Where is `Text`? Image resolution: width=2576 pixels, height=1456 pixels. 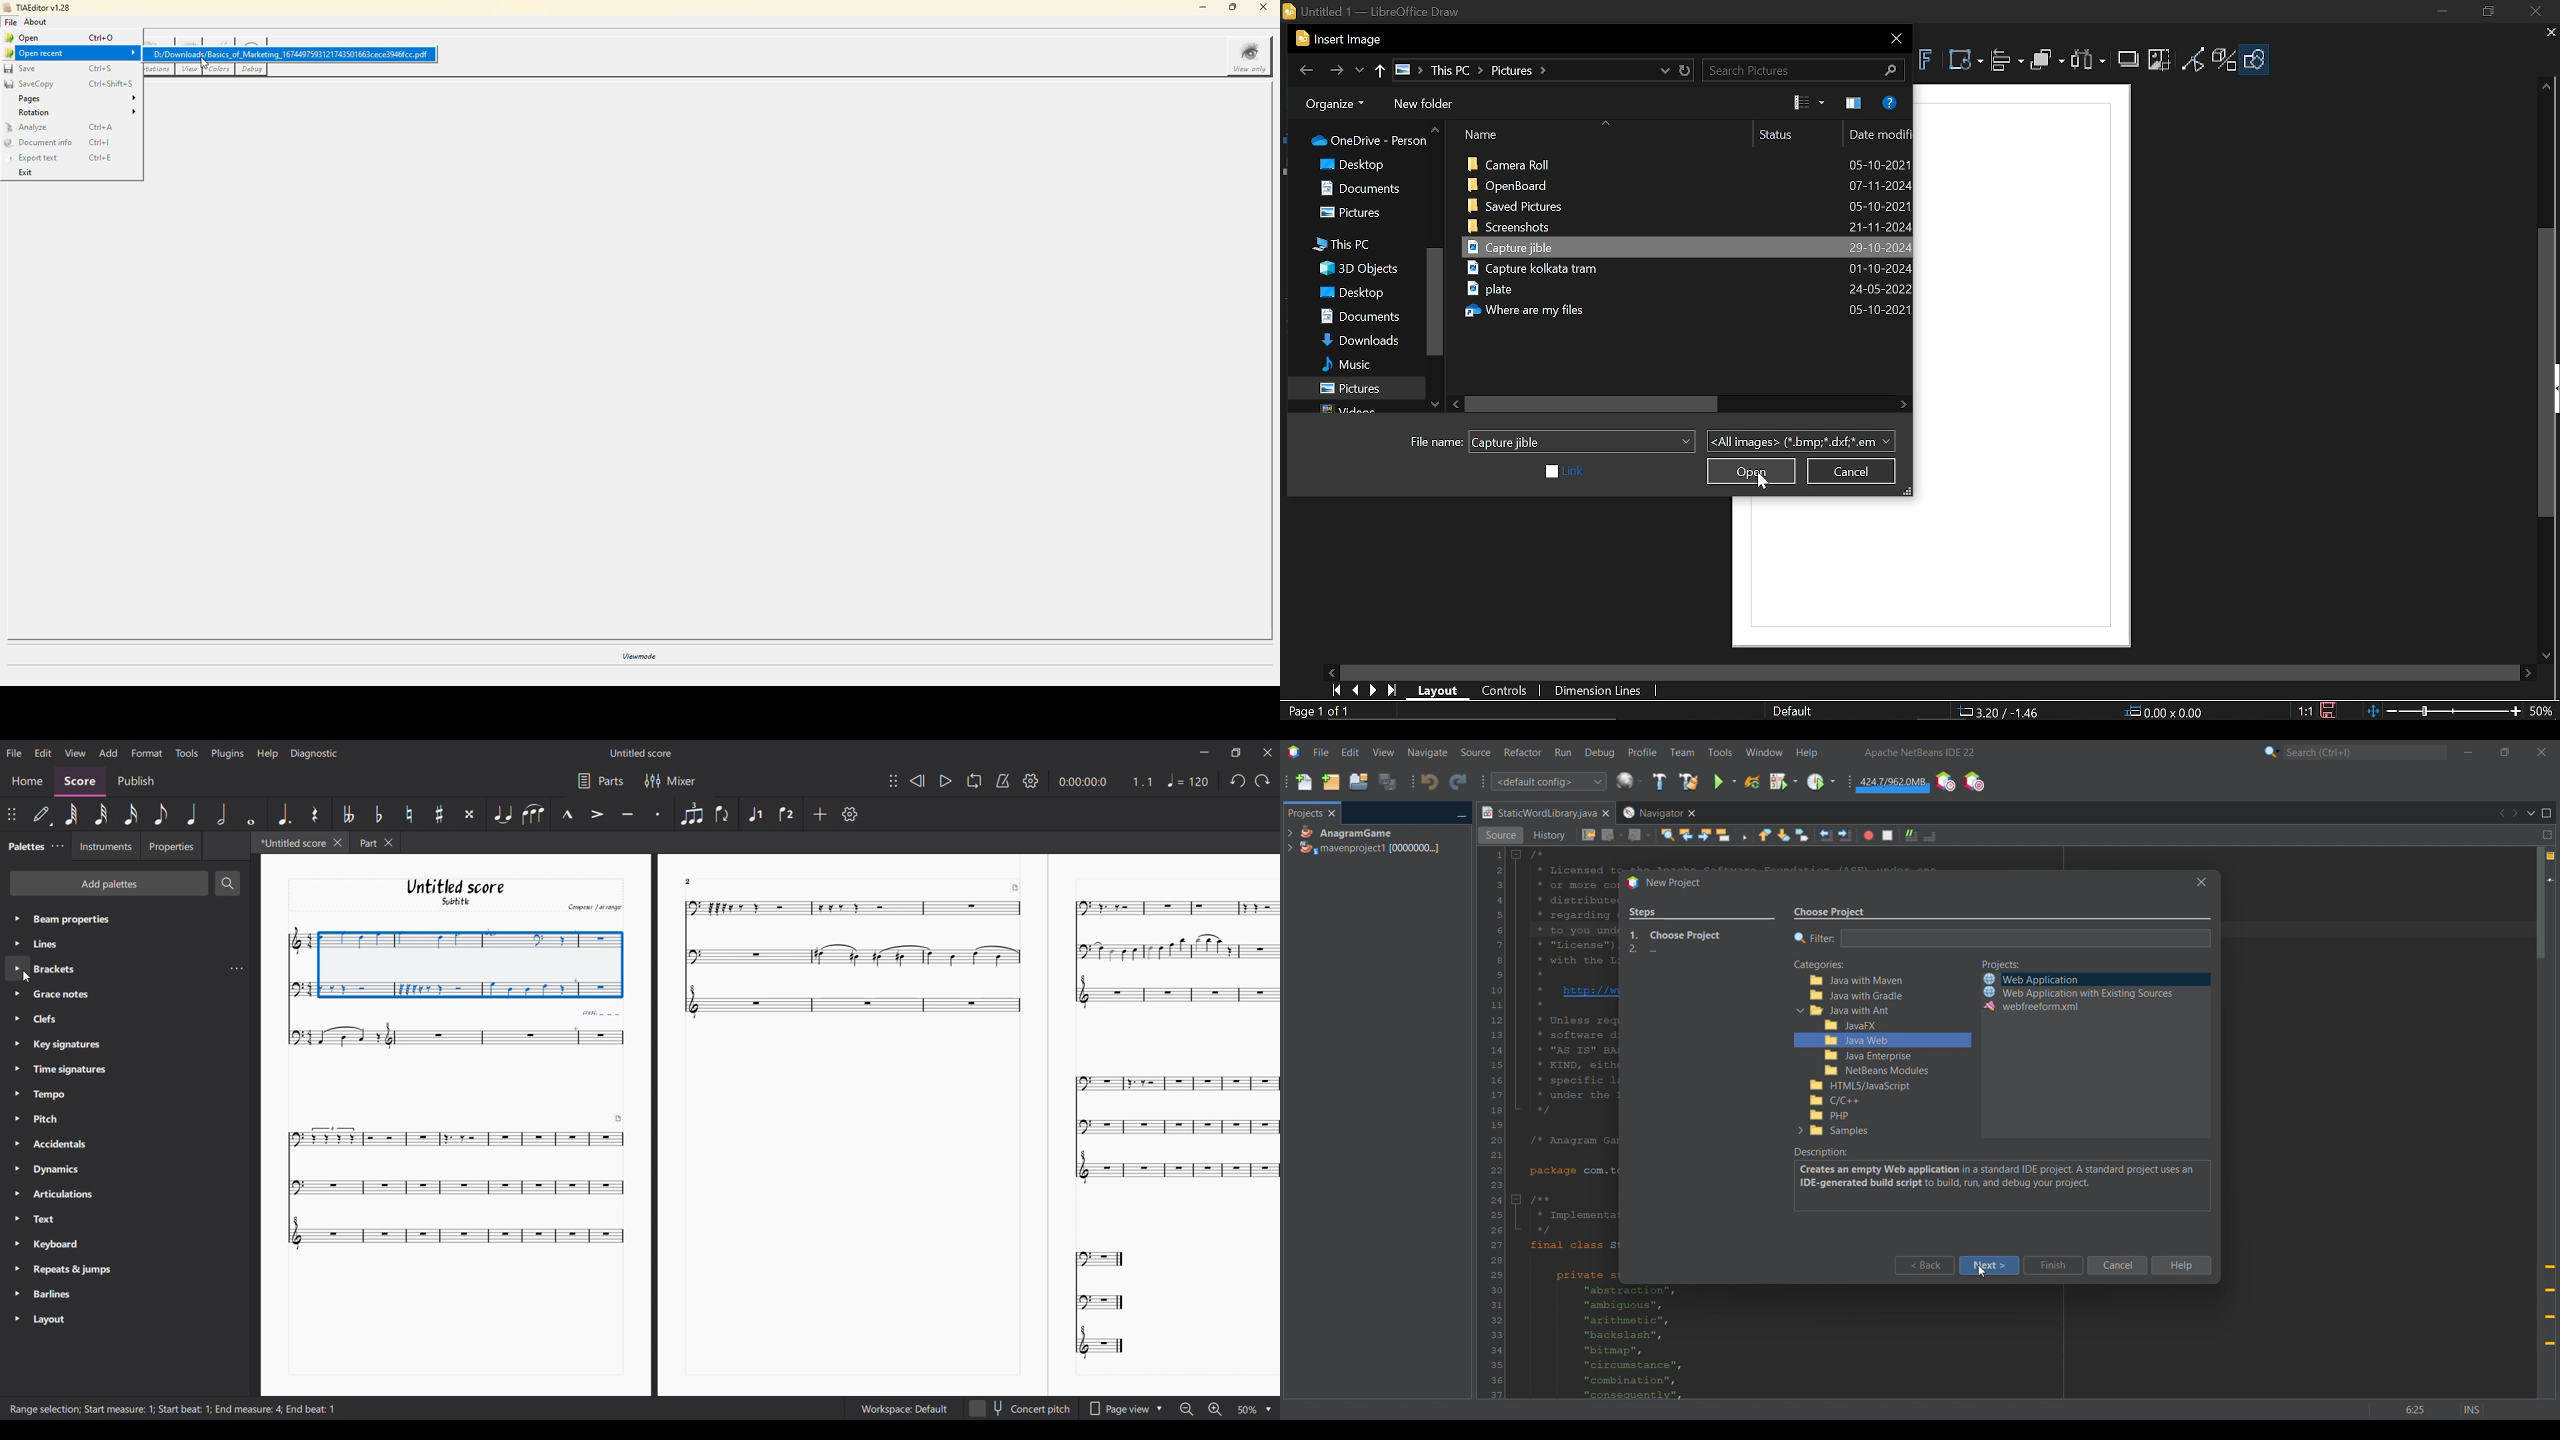 Text is located at coordinates (62, 1219).